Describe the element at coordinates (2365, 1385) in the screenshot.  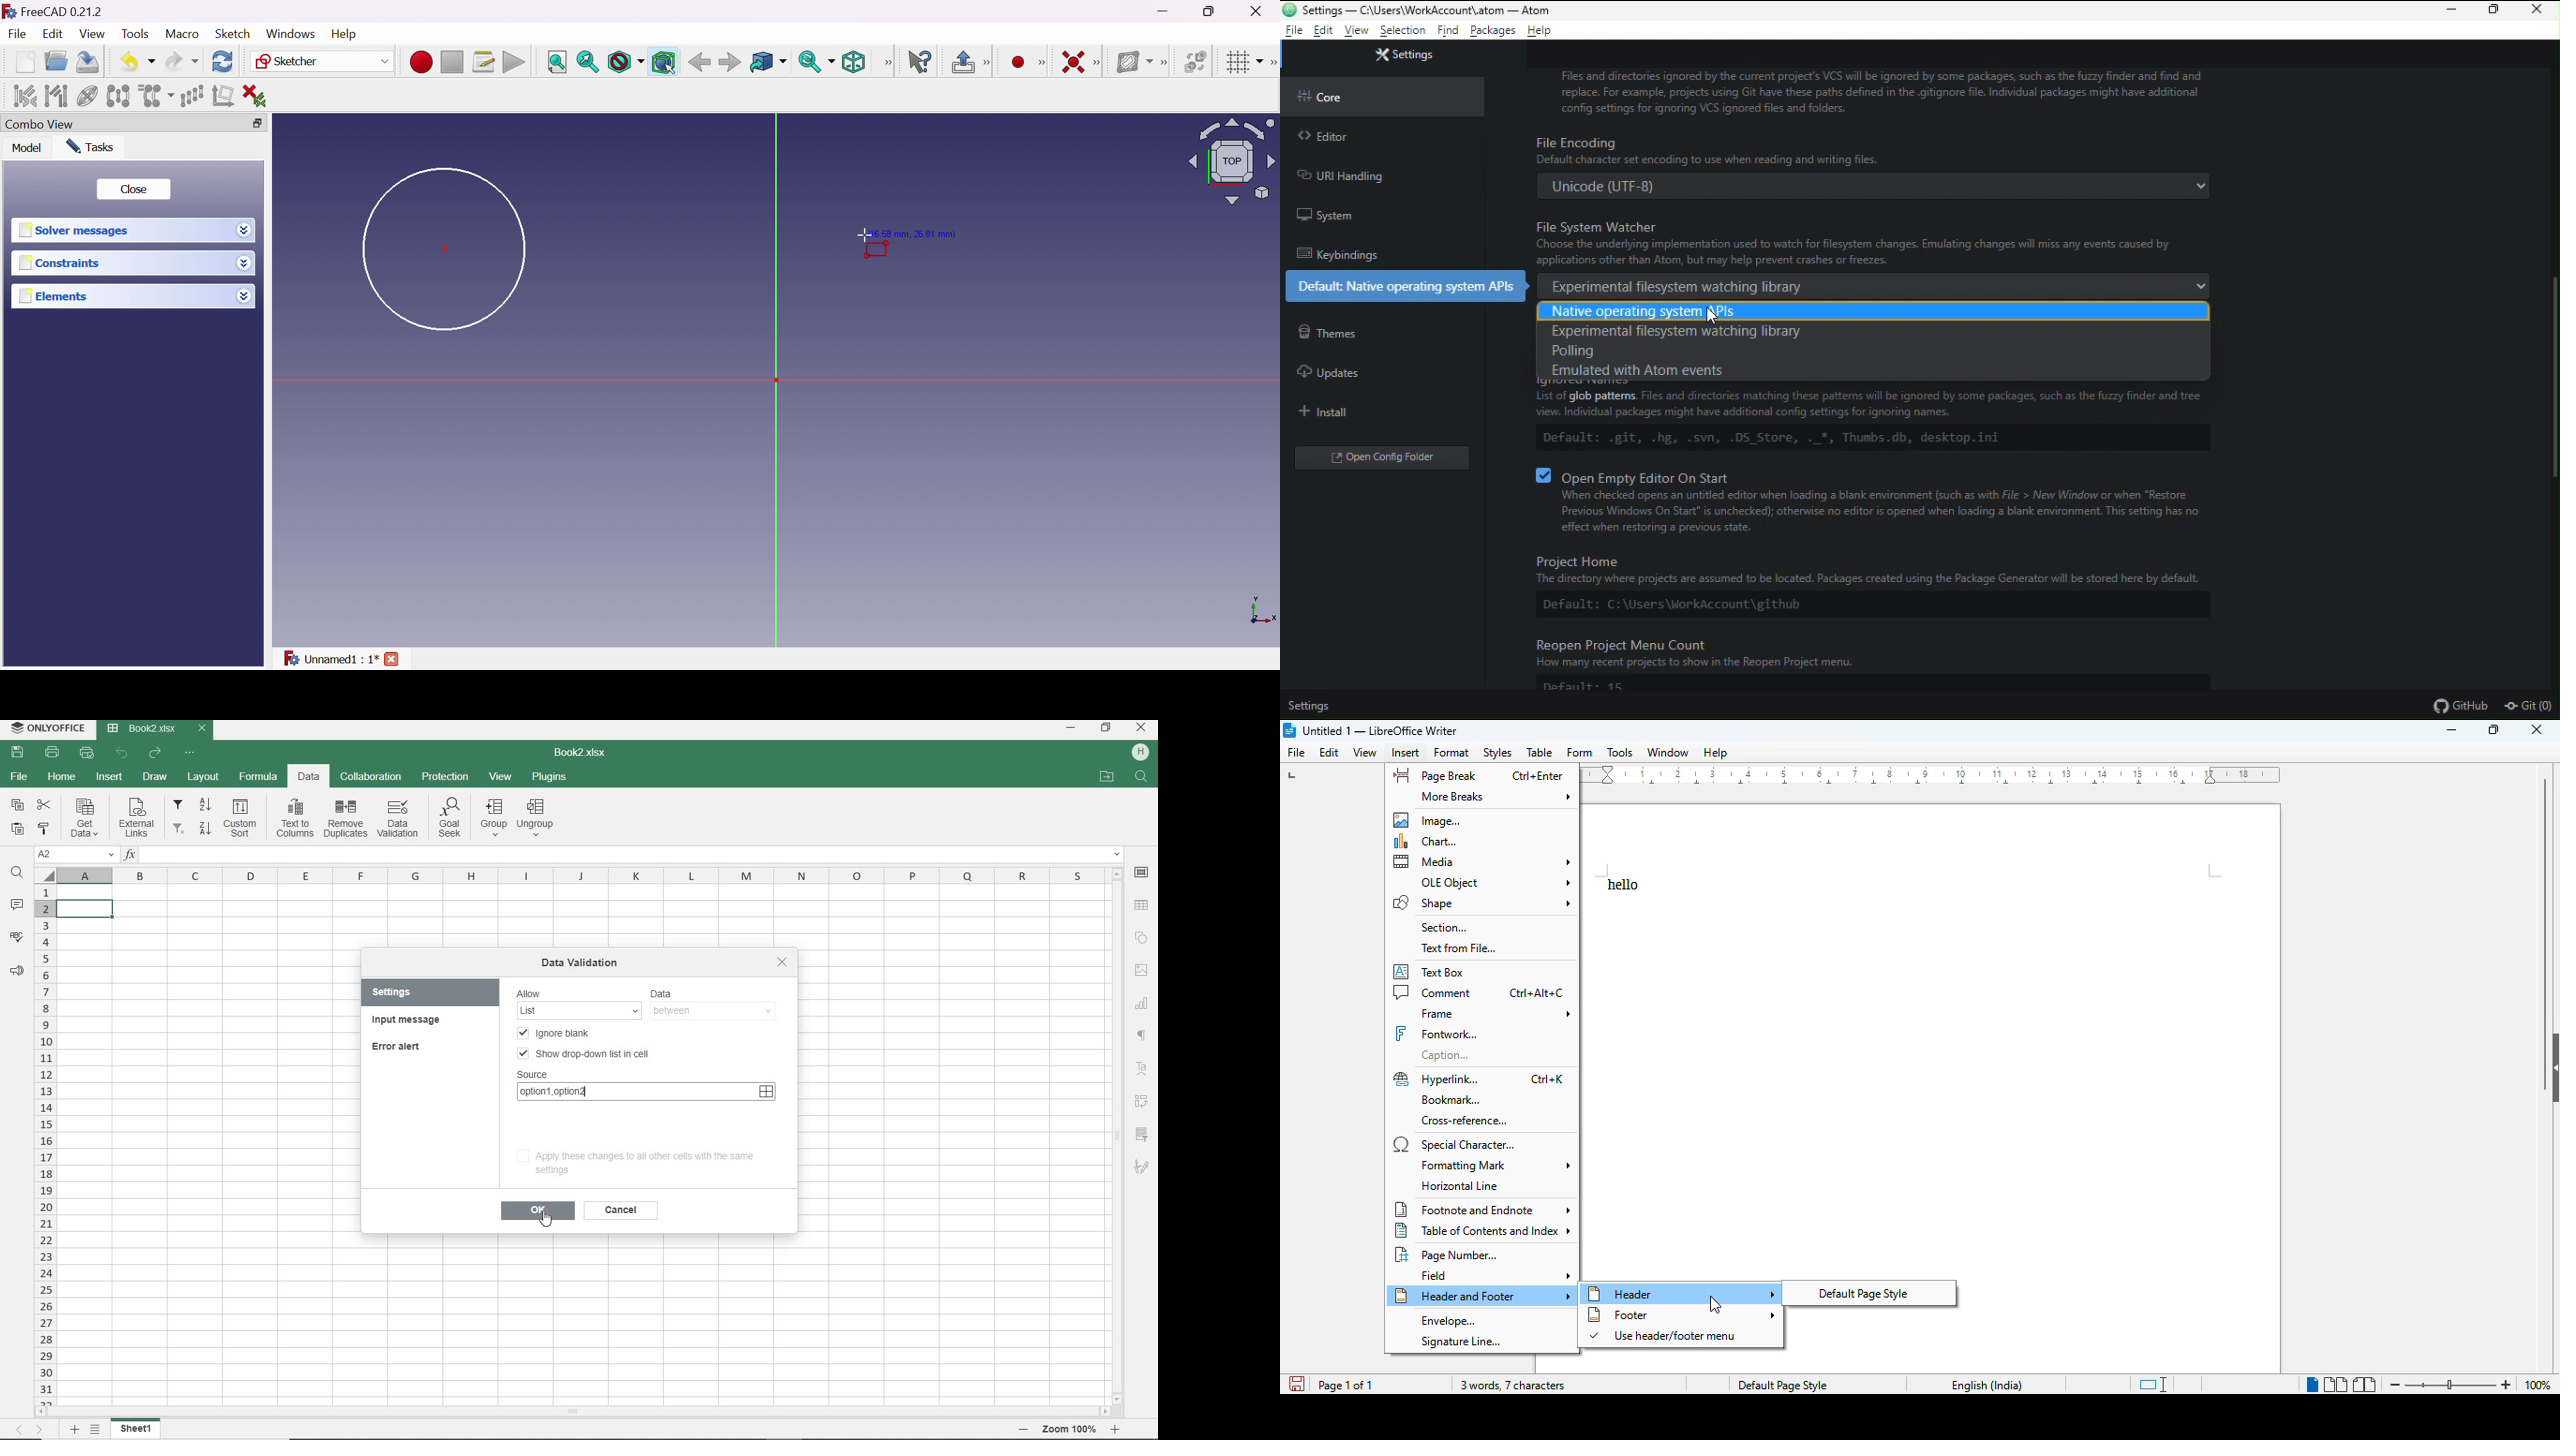
I see `book view` at that location.